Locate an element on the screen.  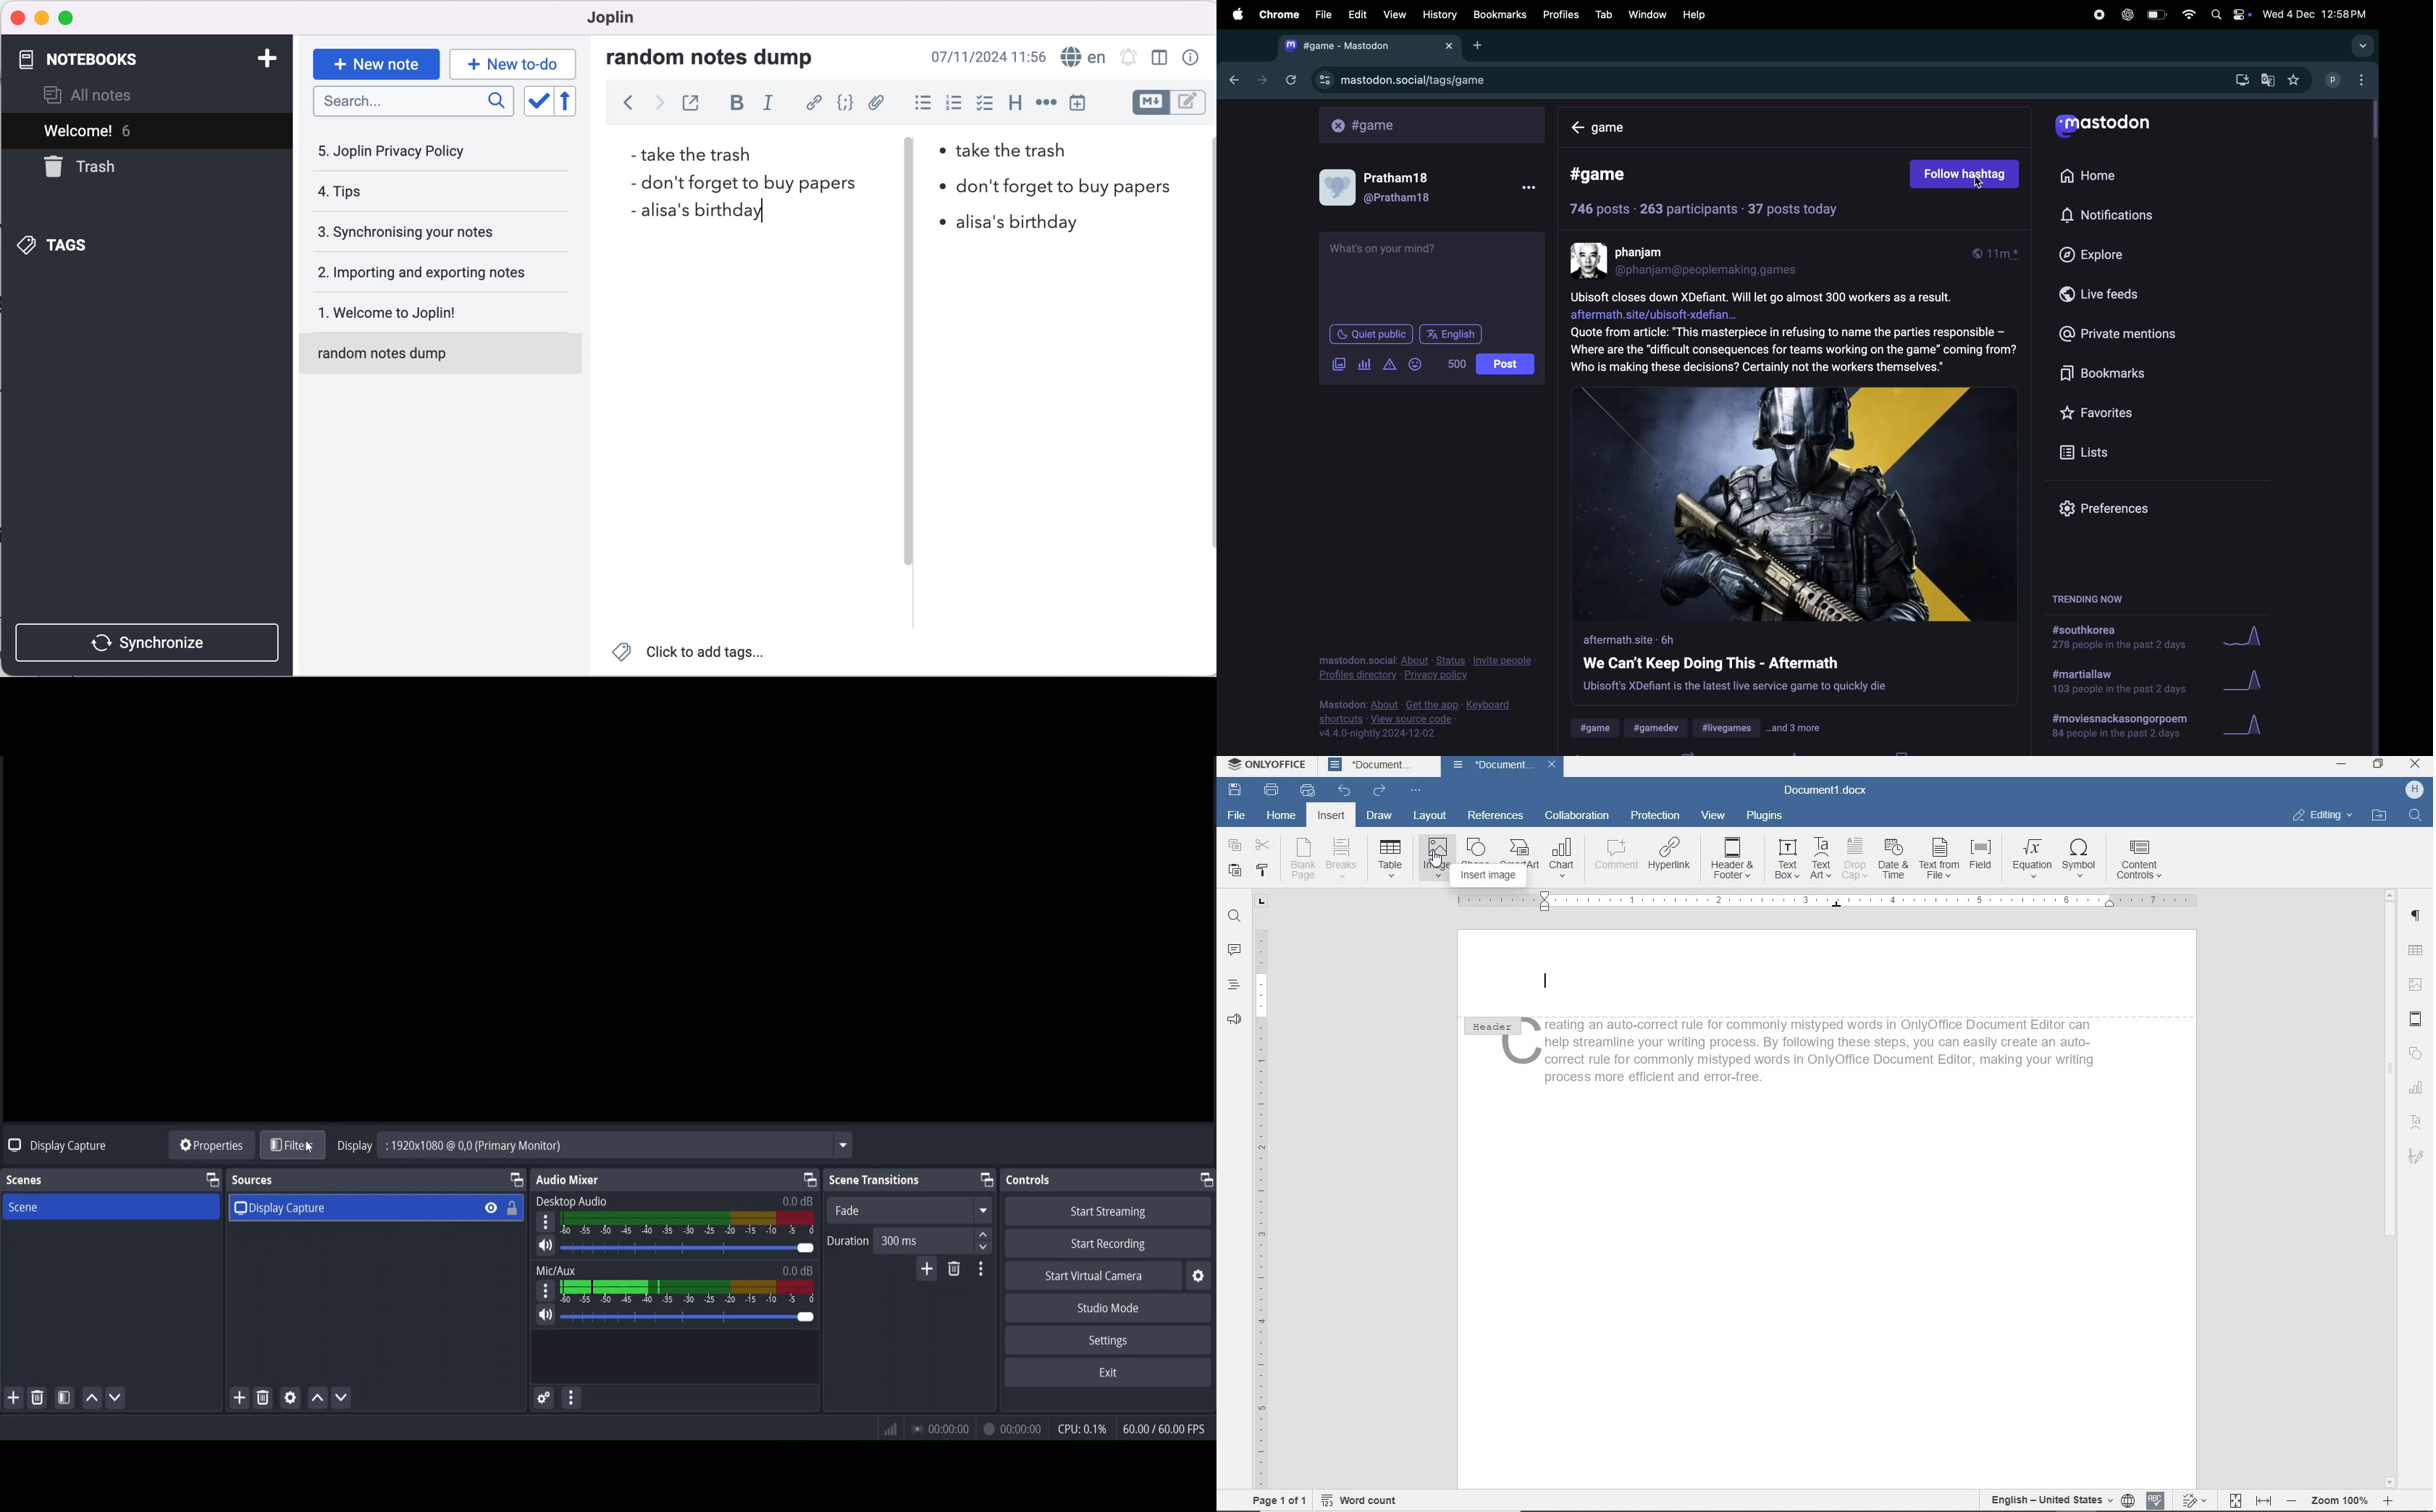
notification is located at coordinates (2109, 217).